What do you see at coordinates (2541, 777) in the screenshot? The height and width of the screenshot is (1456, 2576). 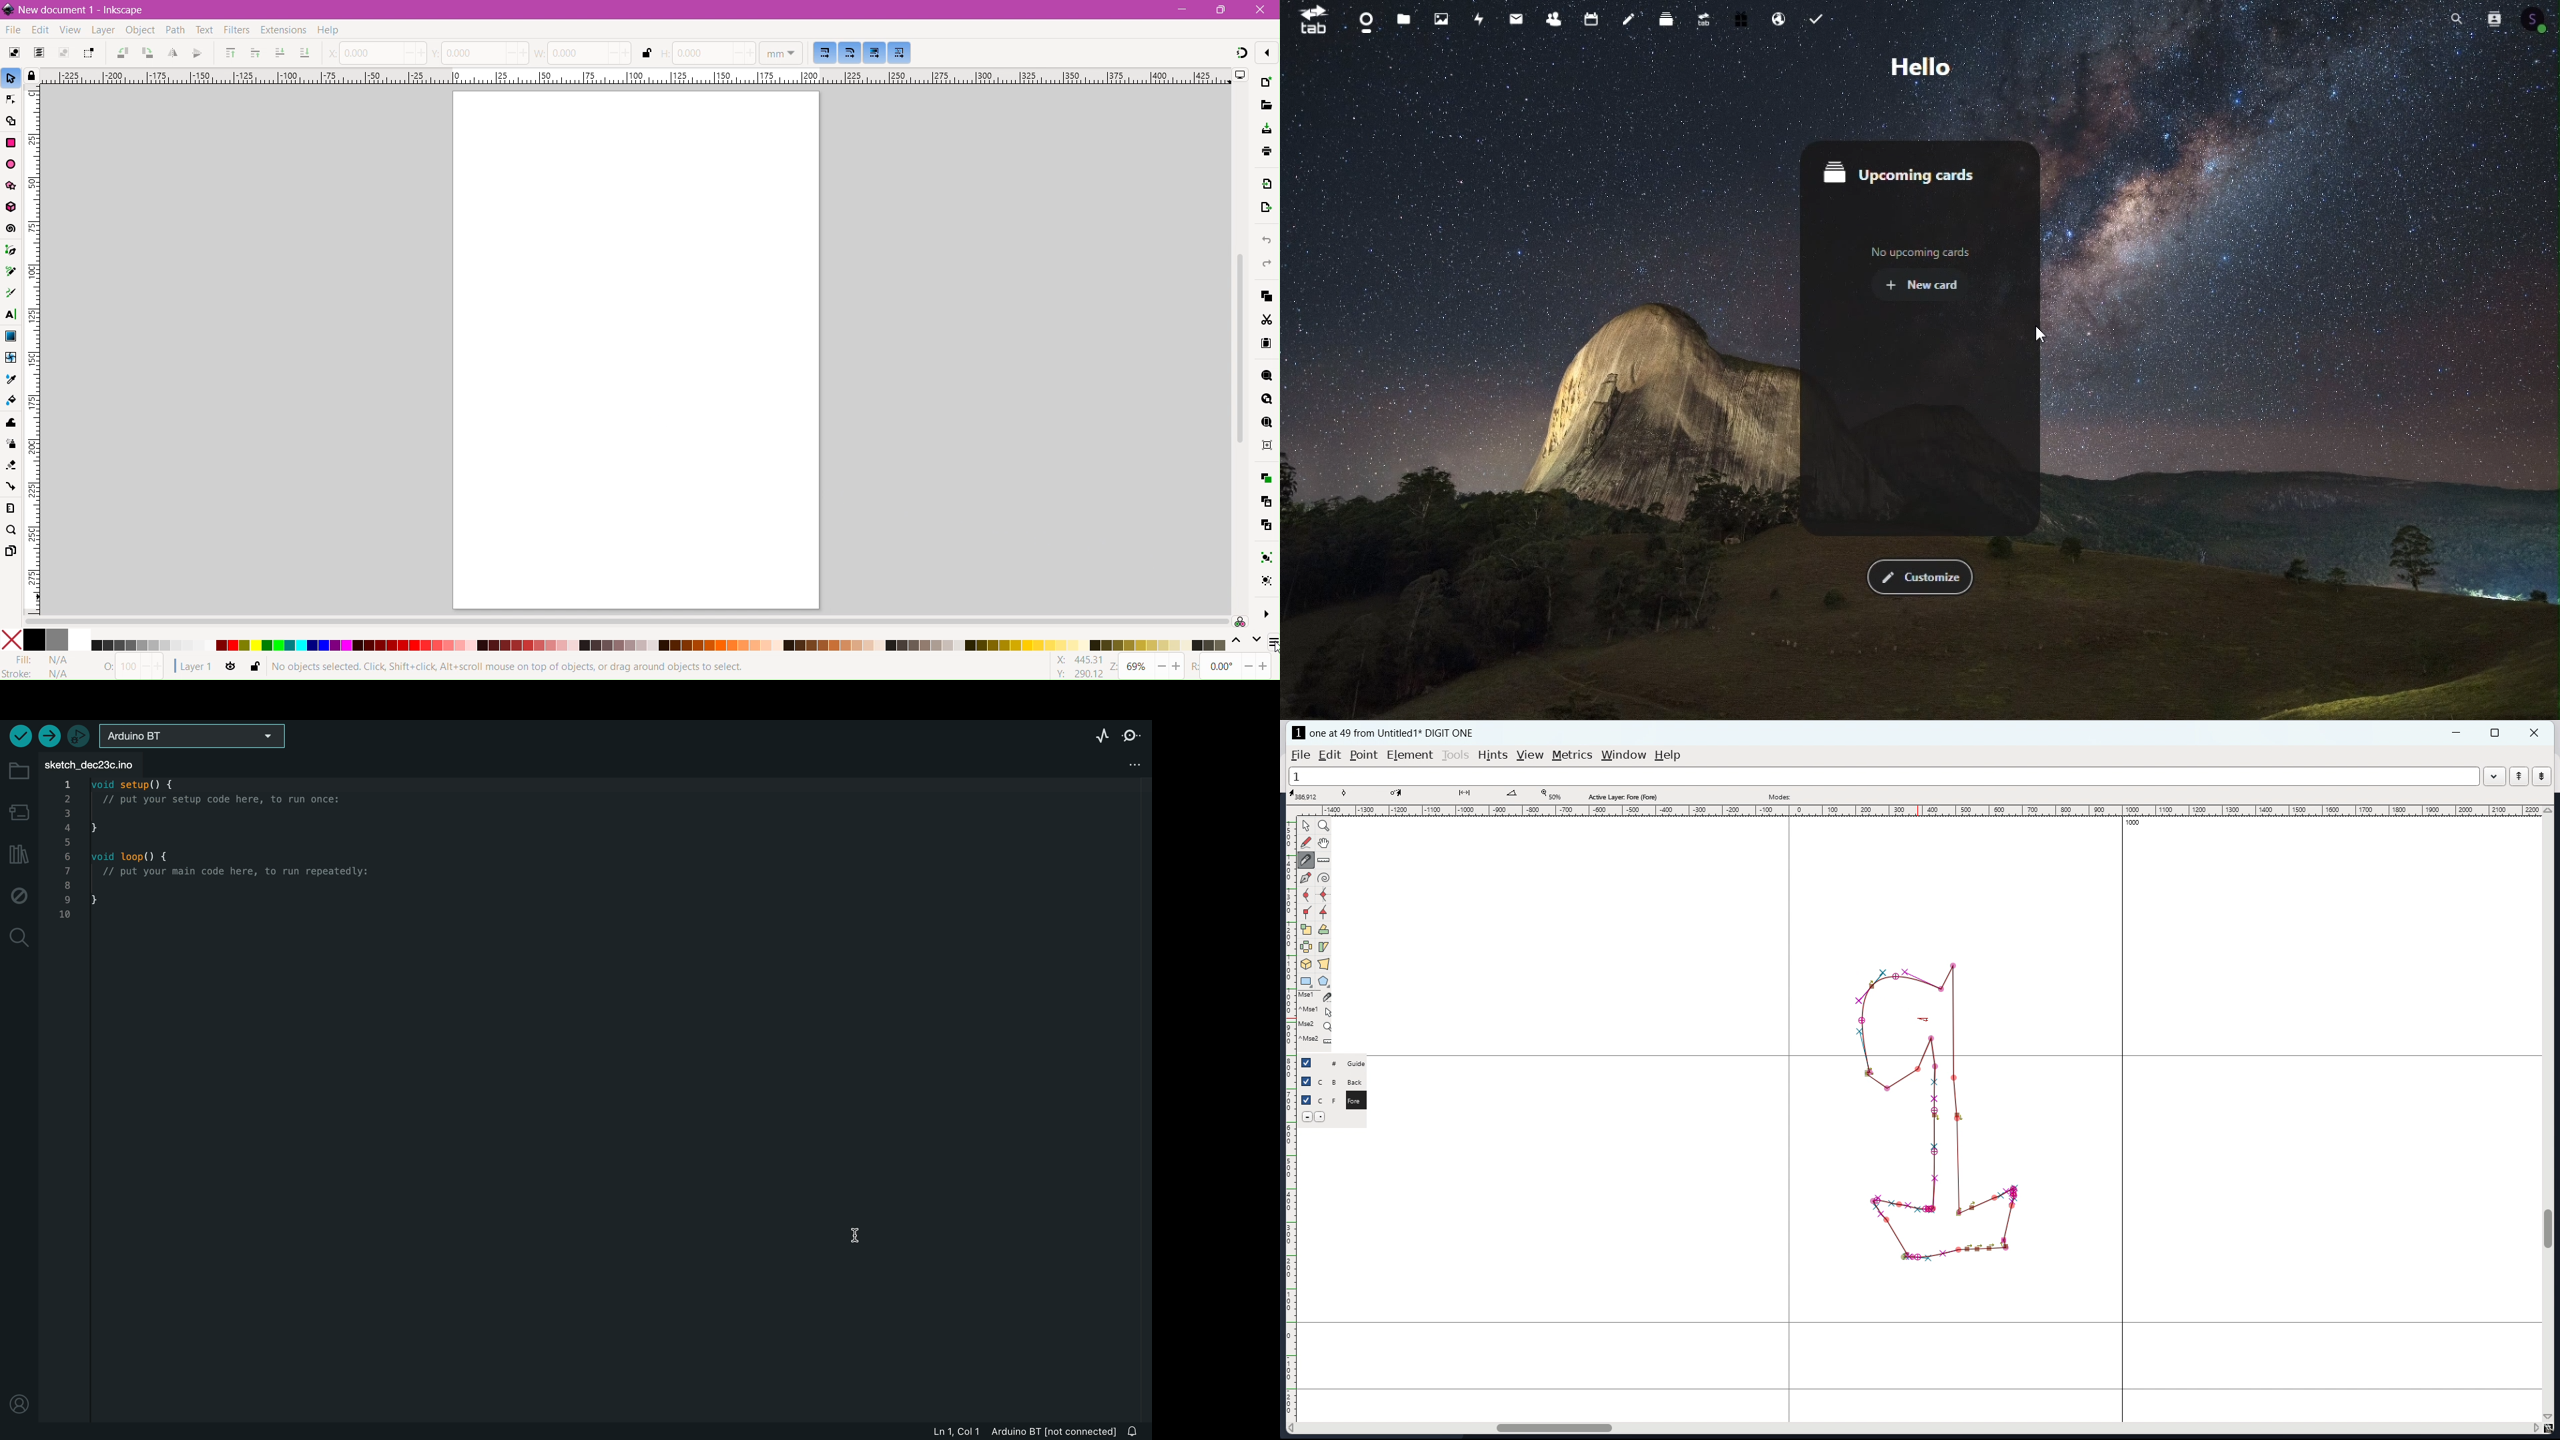 I see `next word in the current word list` at bounding box center [2541, 777].